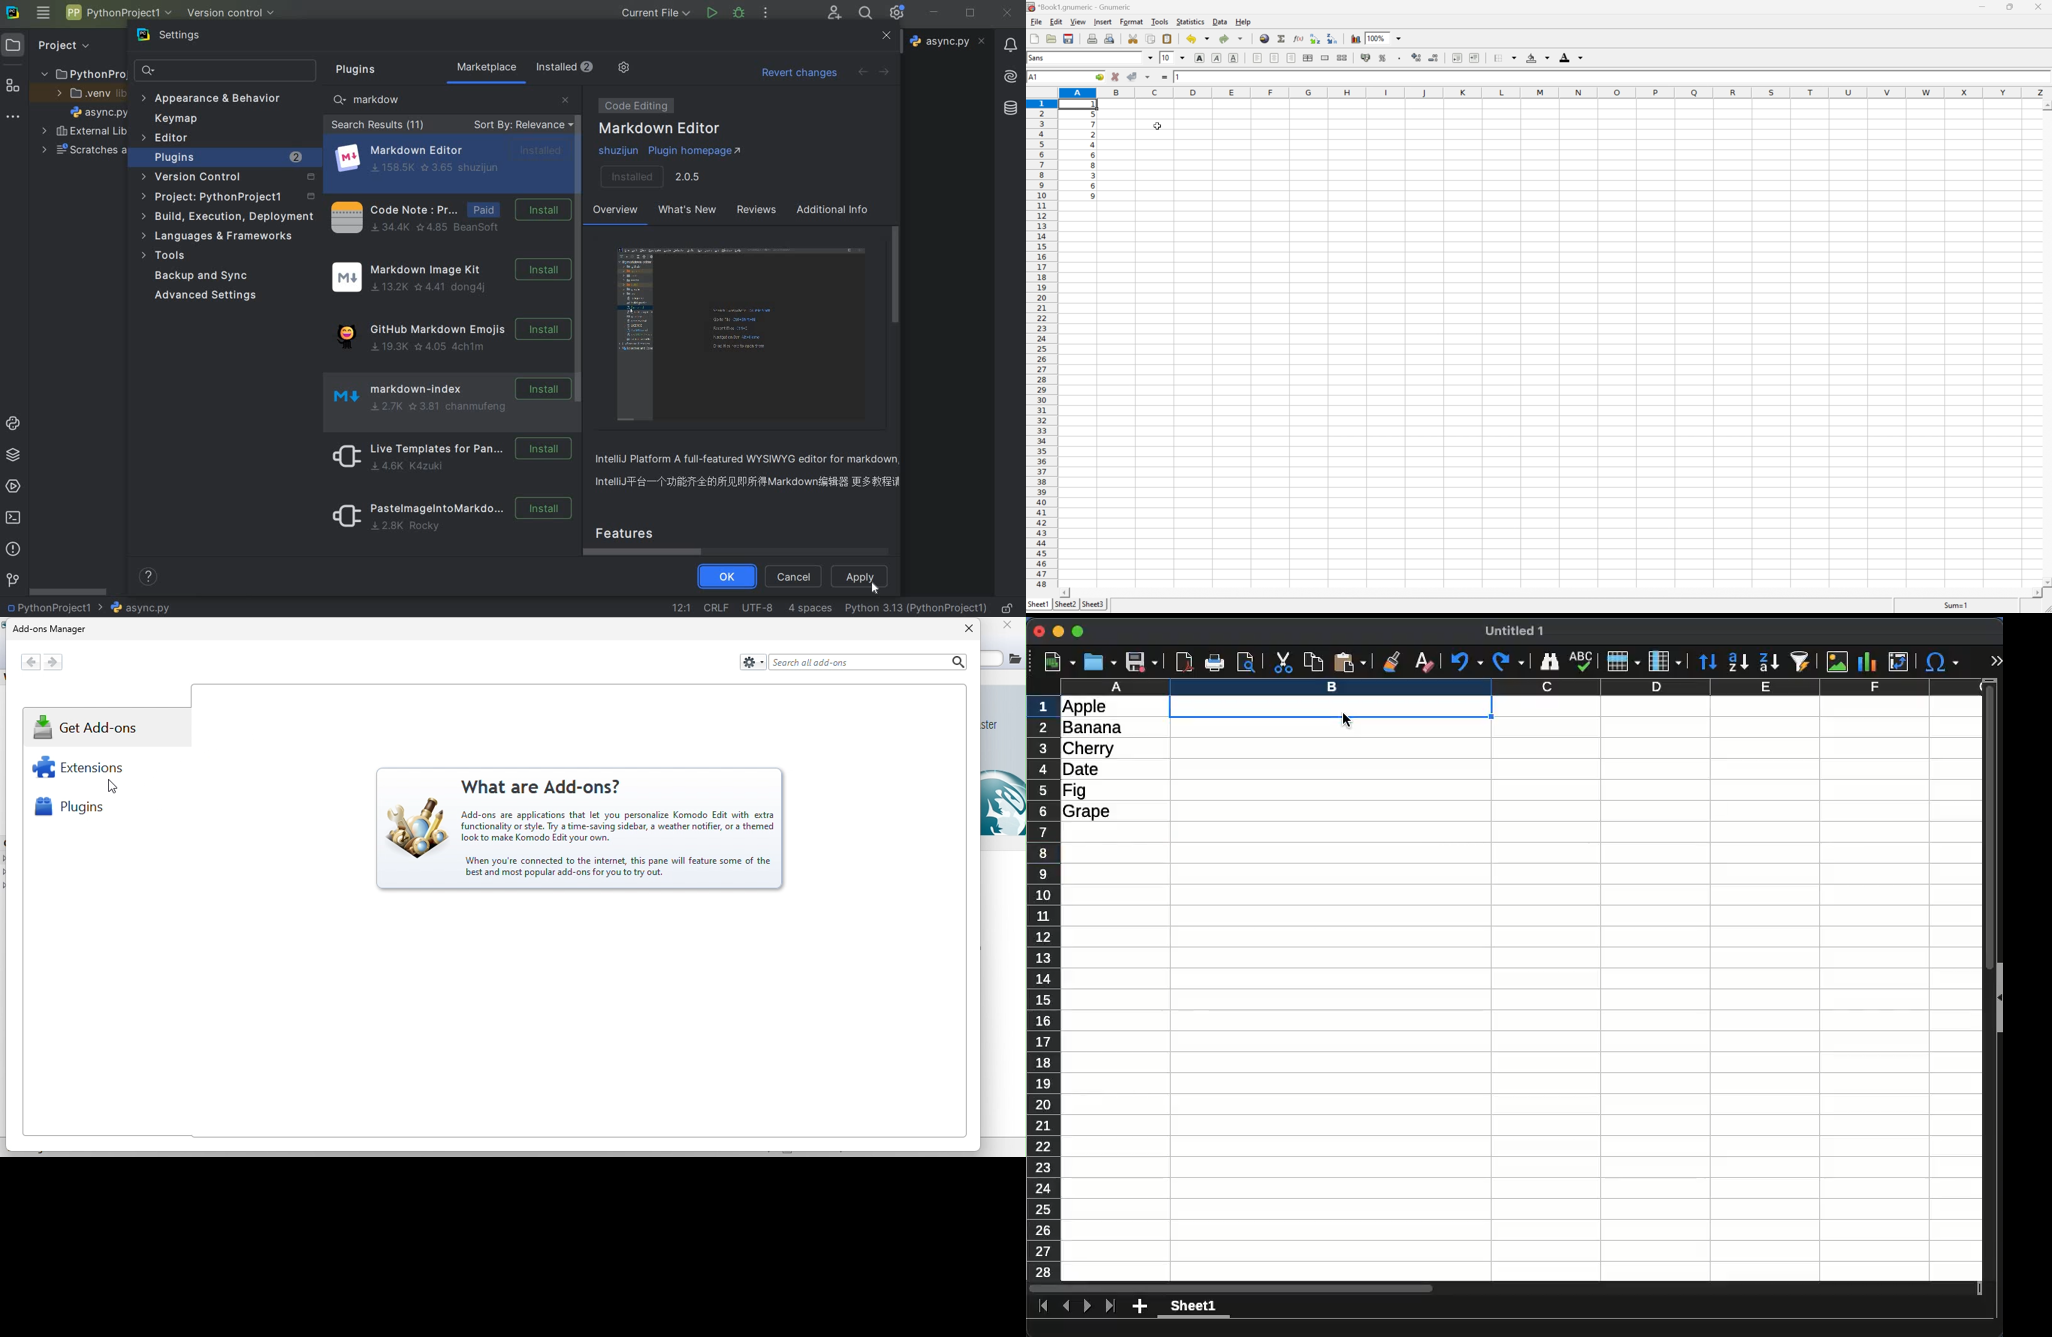  Describe the element at coordinates (1066, 1307) in the screenshot. I see `previous sheet` at that location.